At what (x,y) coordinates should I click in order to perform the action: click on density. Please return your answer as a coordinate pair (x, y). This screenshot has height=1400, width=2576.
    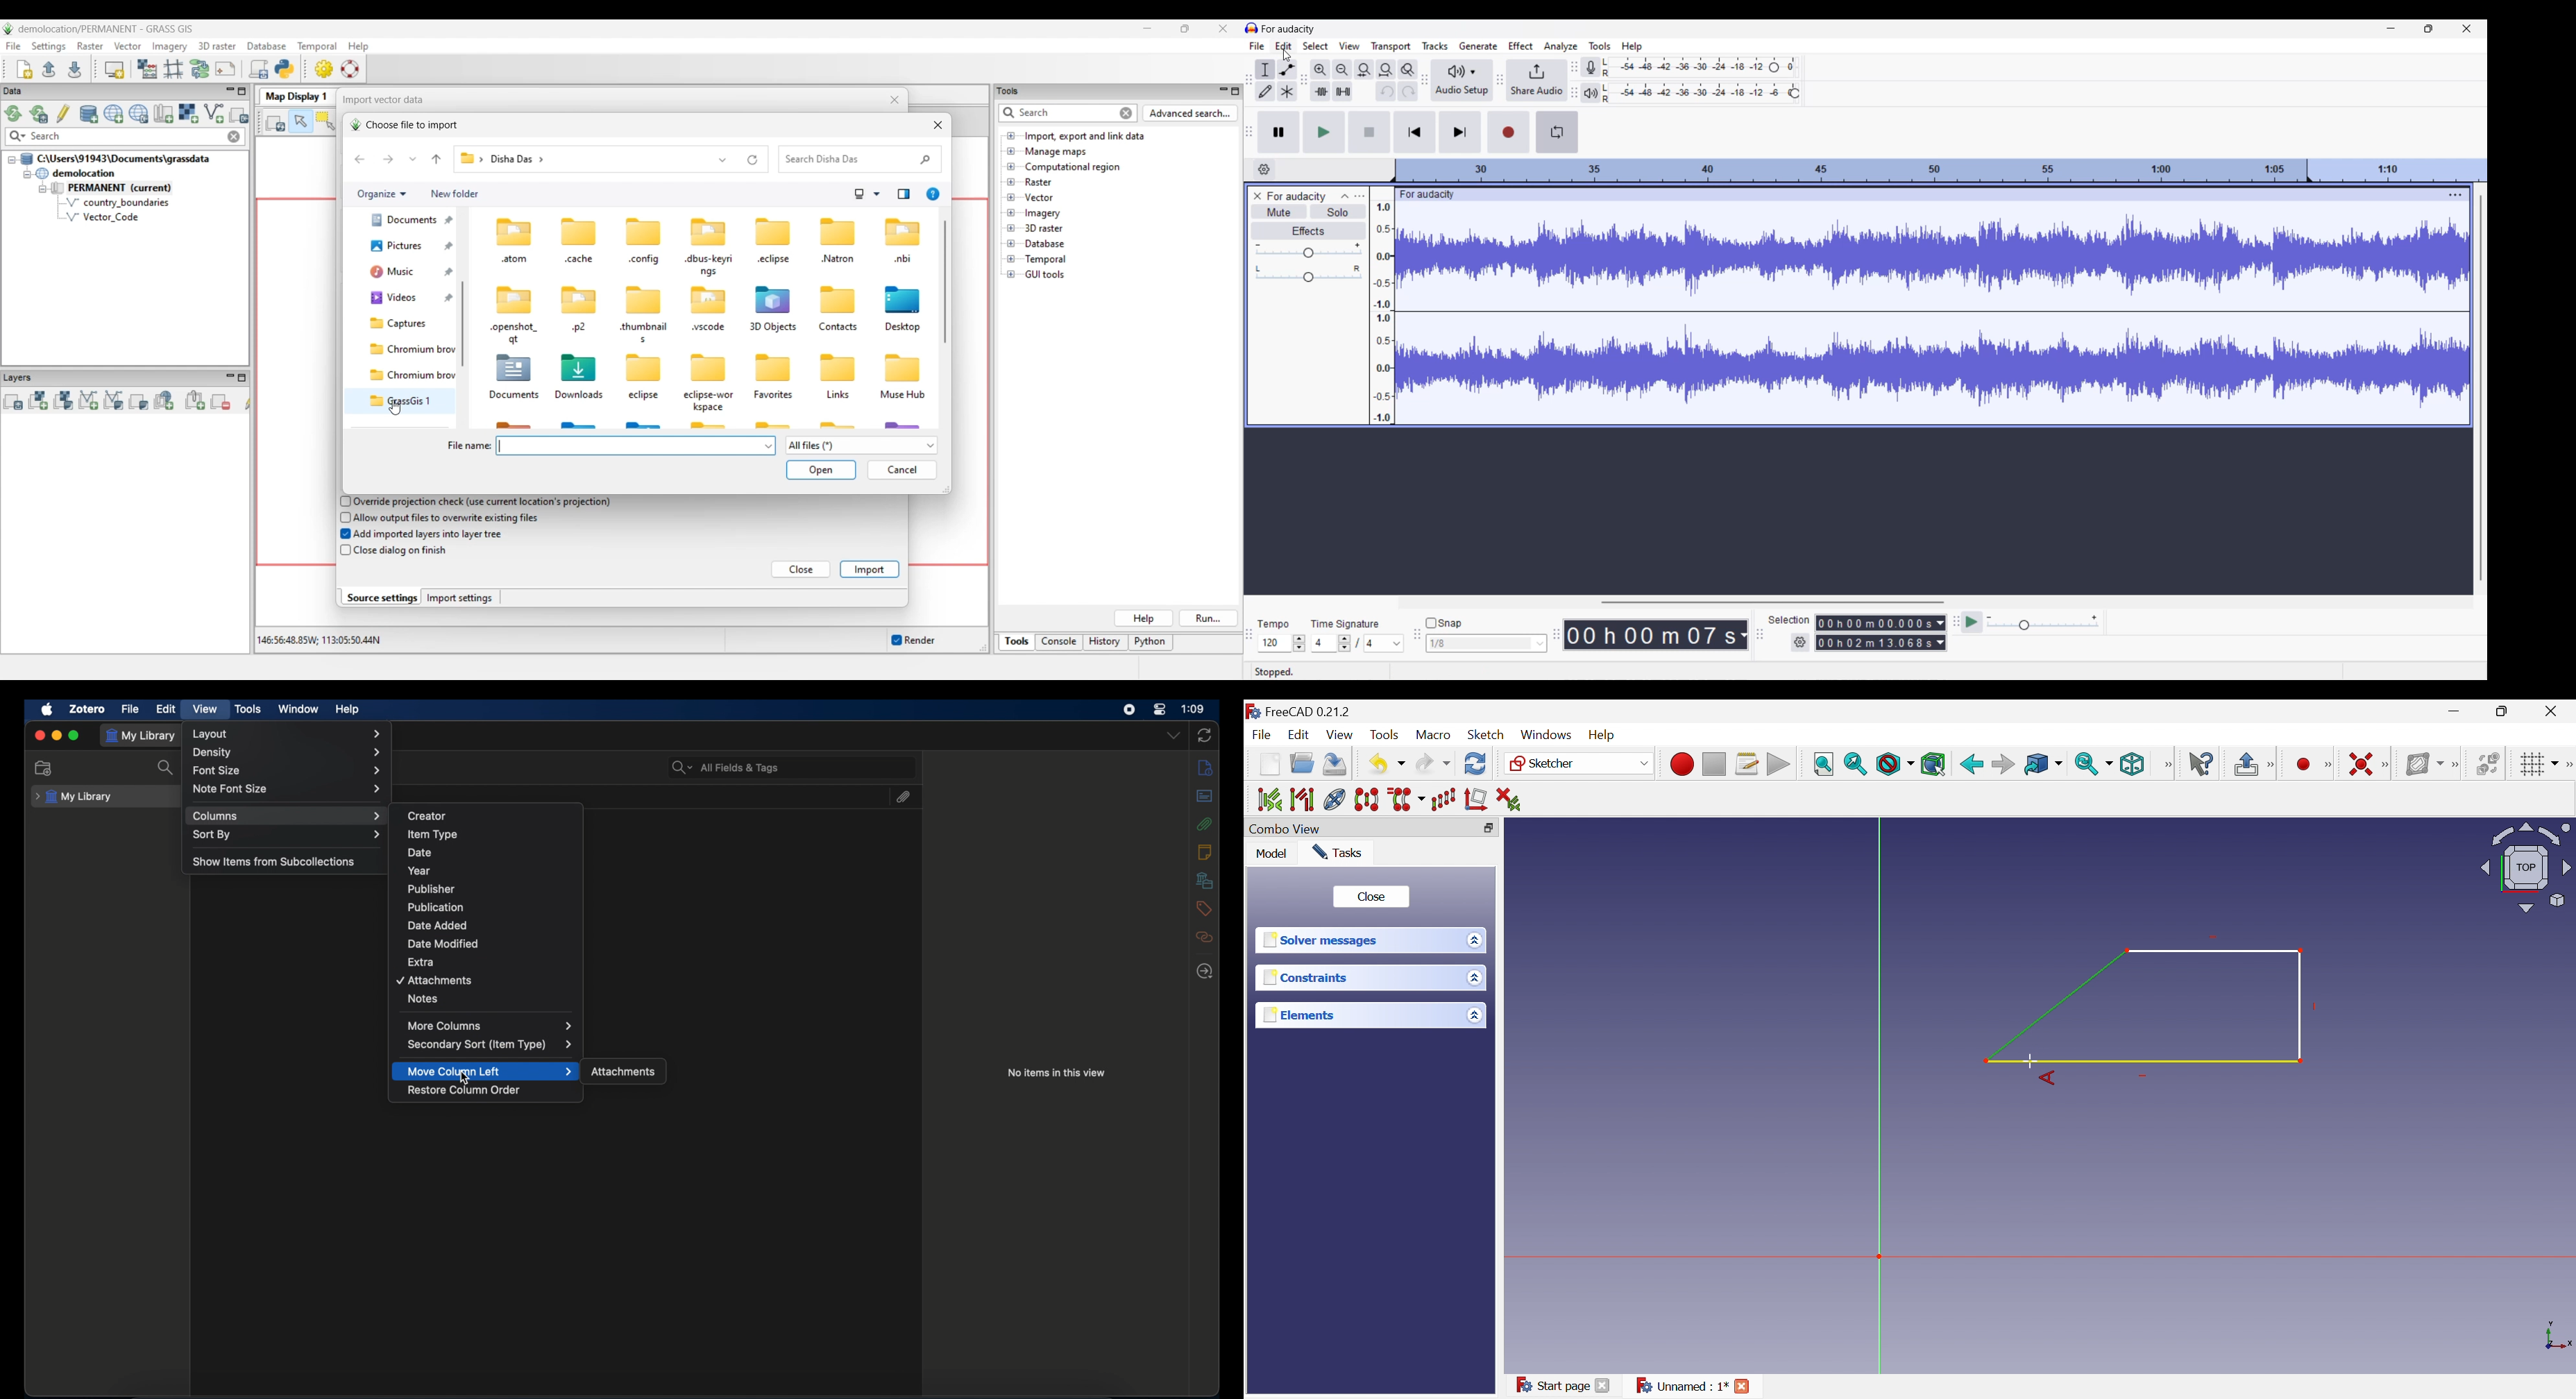
    Looking at the image, I should click on (290, 752).